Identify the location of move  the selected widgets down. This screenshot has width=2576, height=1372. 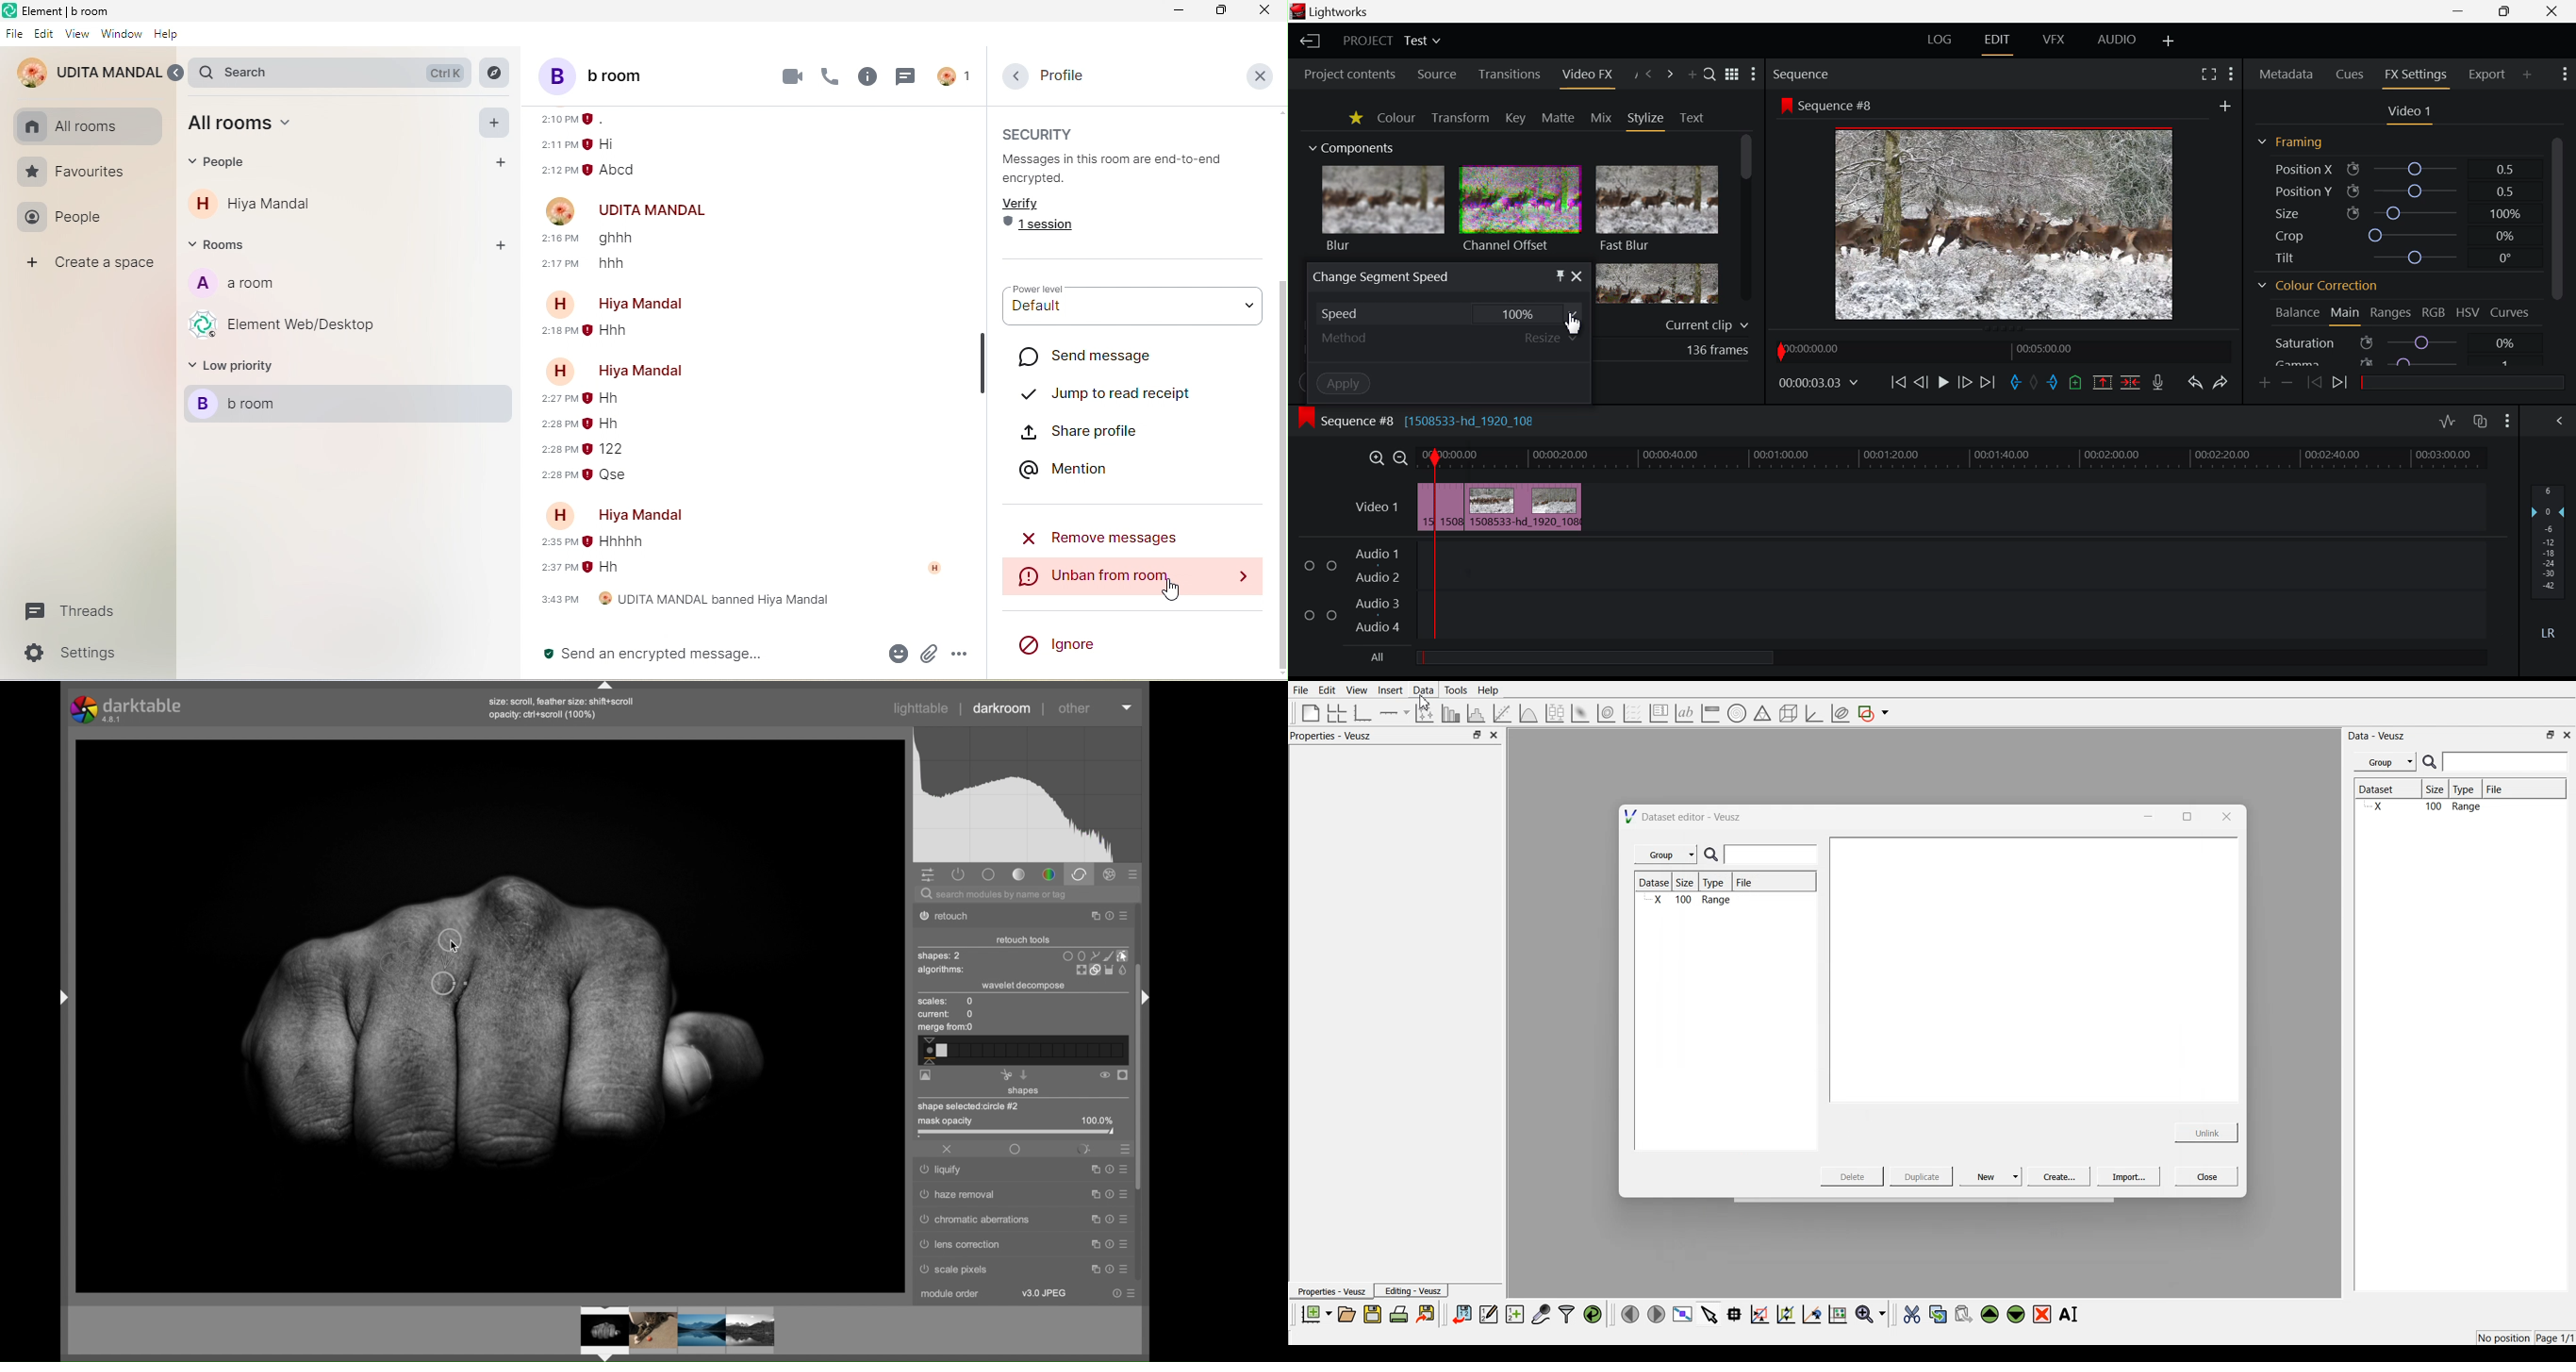
(2016, 1313).